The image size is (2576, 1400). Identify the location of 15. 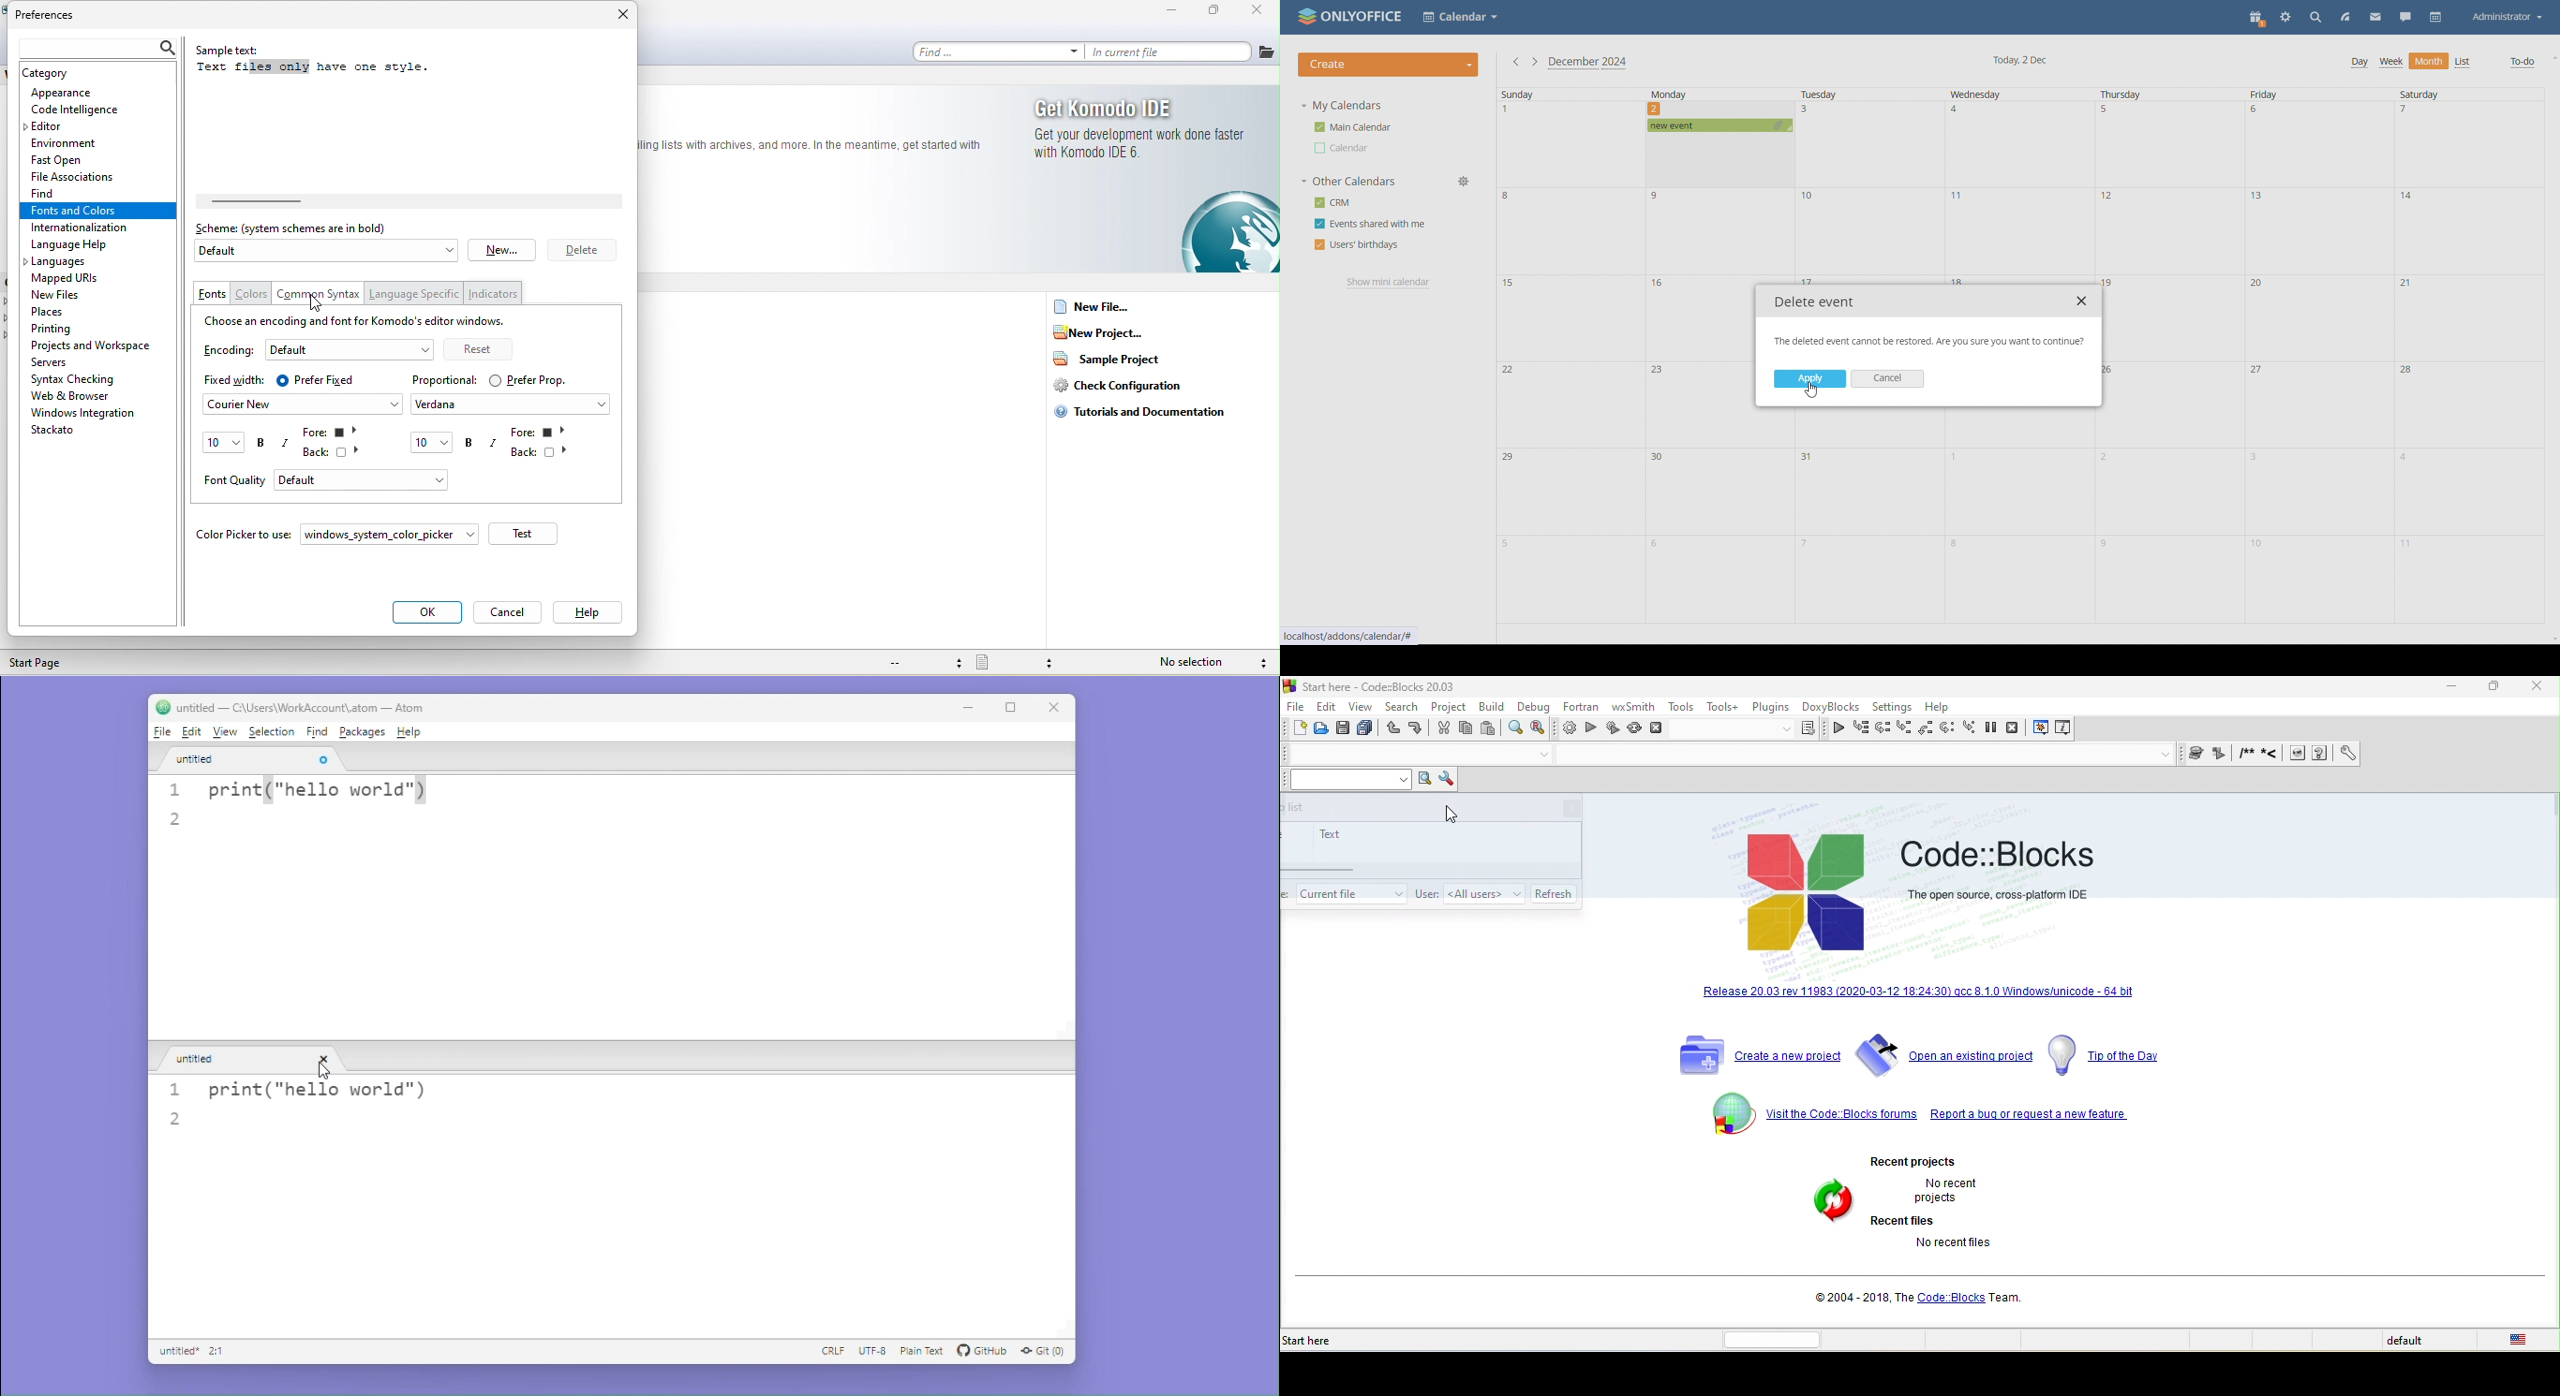
(1511, 289).